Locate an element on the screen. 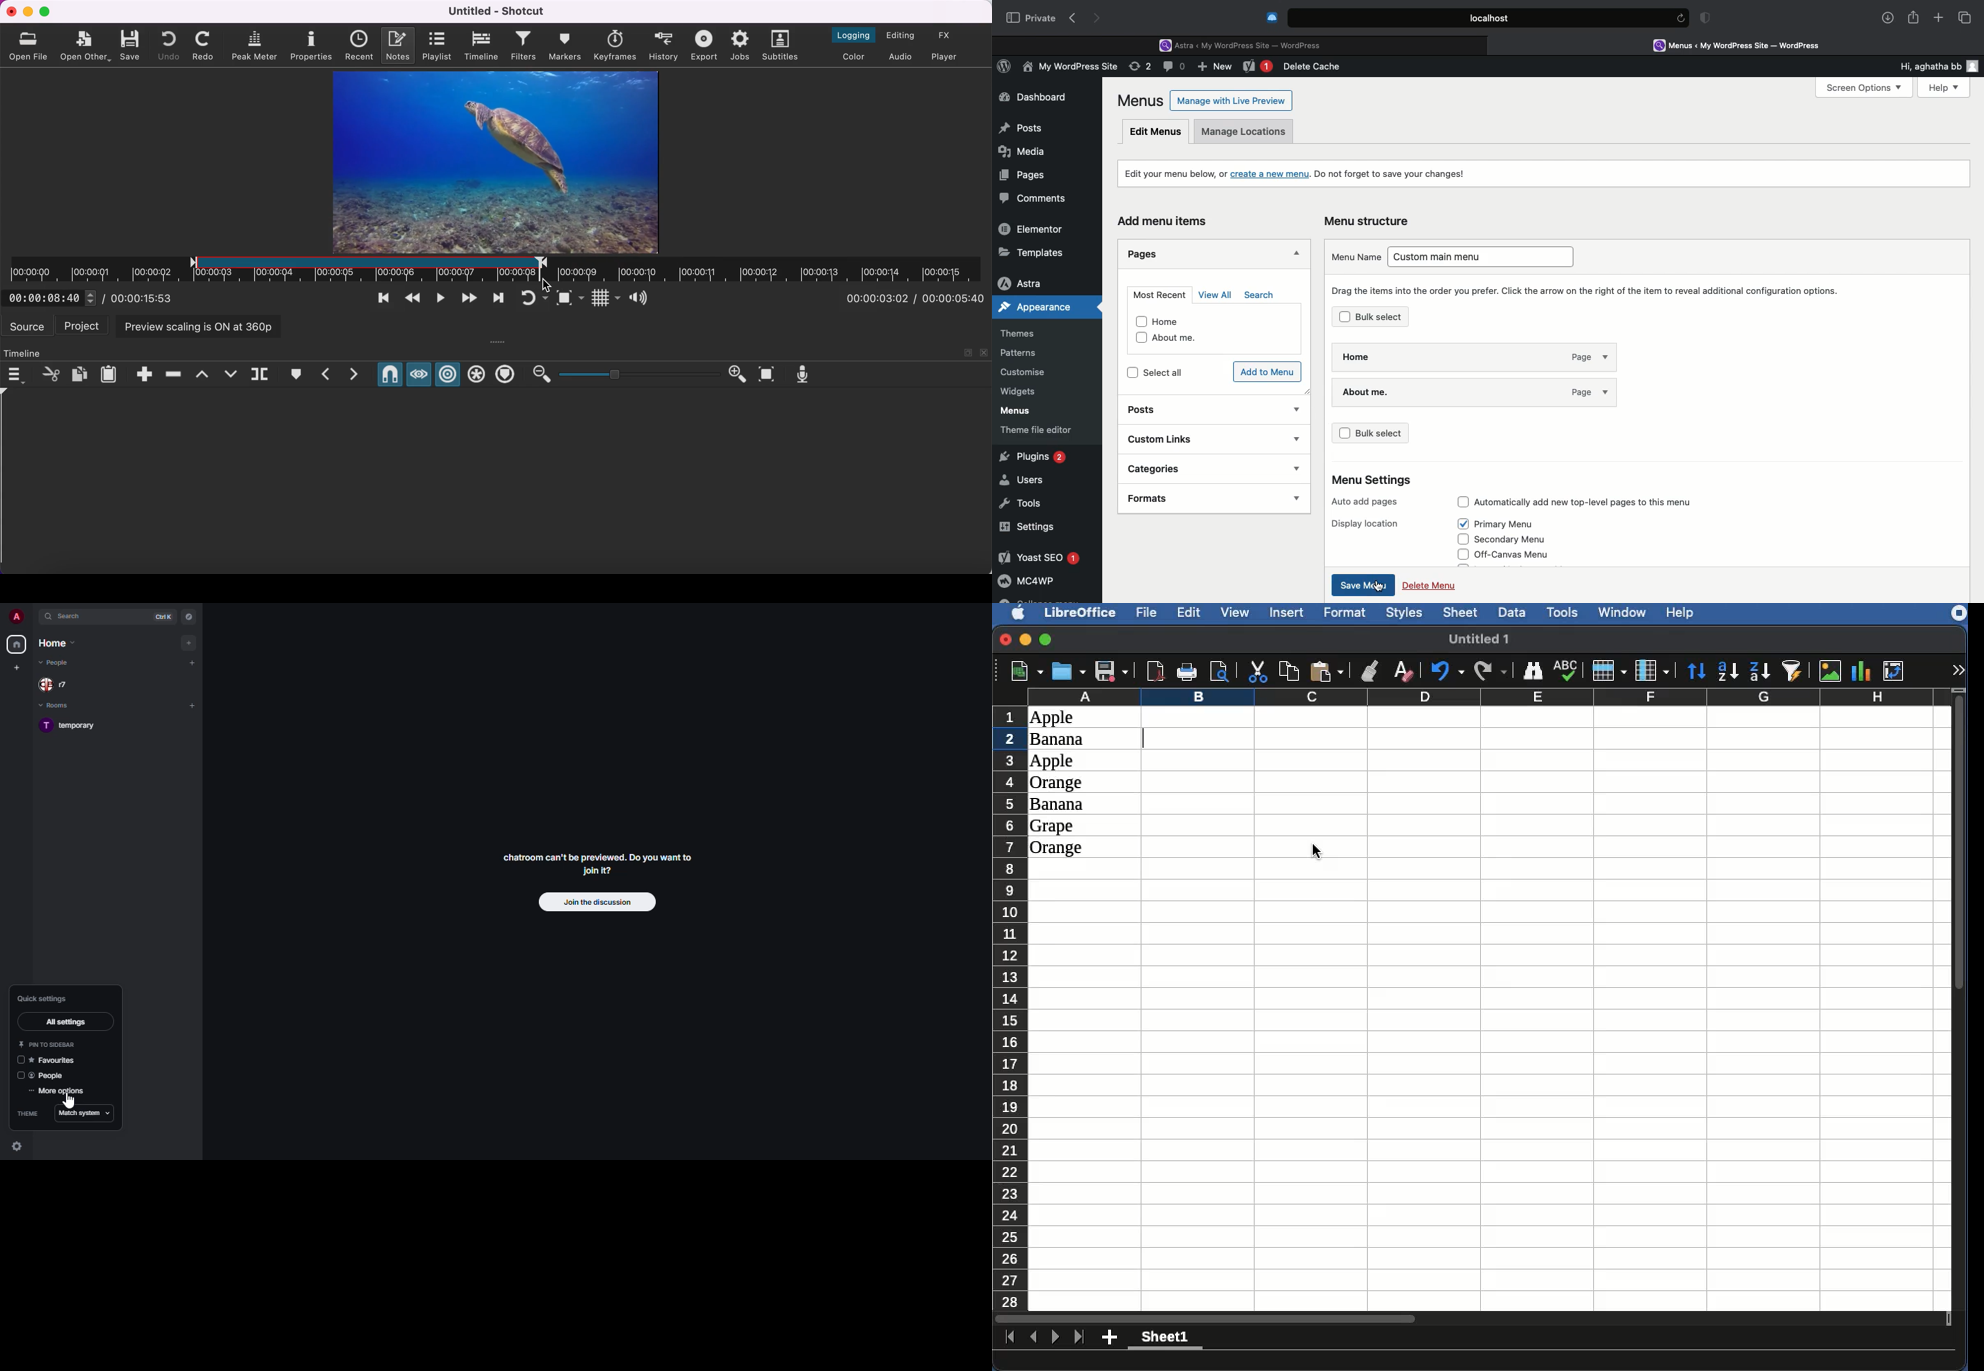 The width and height of the screenshot is (1988, 1372). Edit menus is located at coordinates (1157, 131).